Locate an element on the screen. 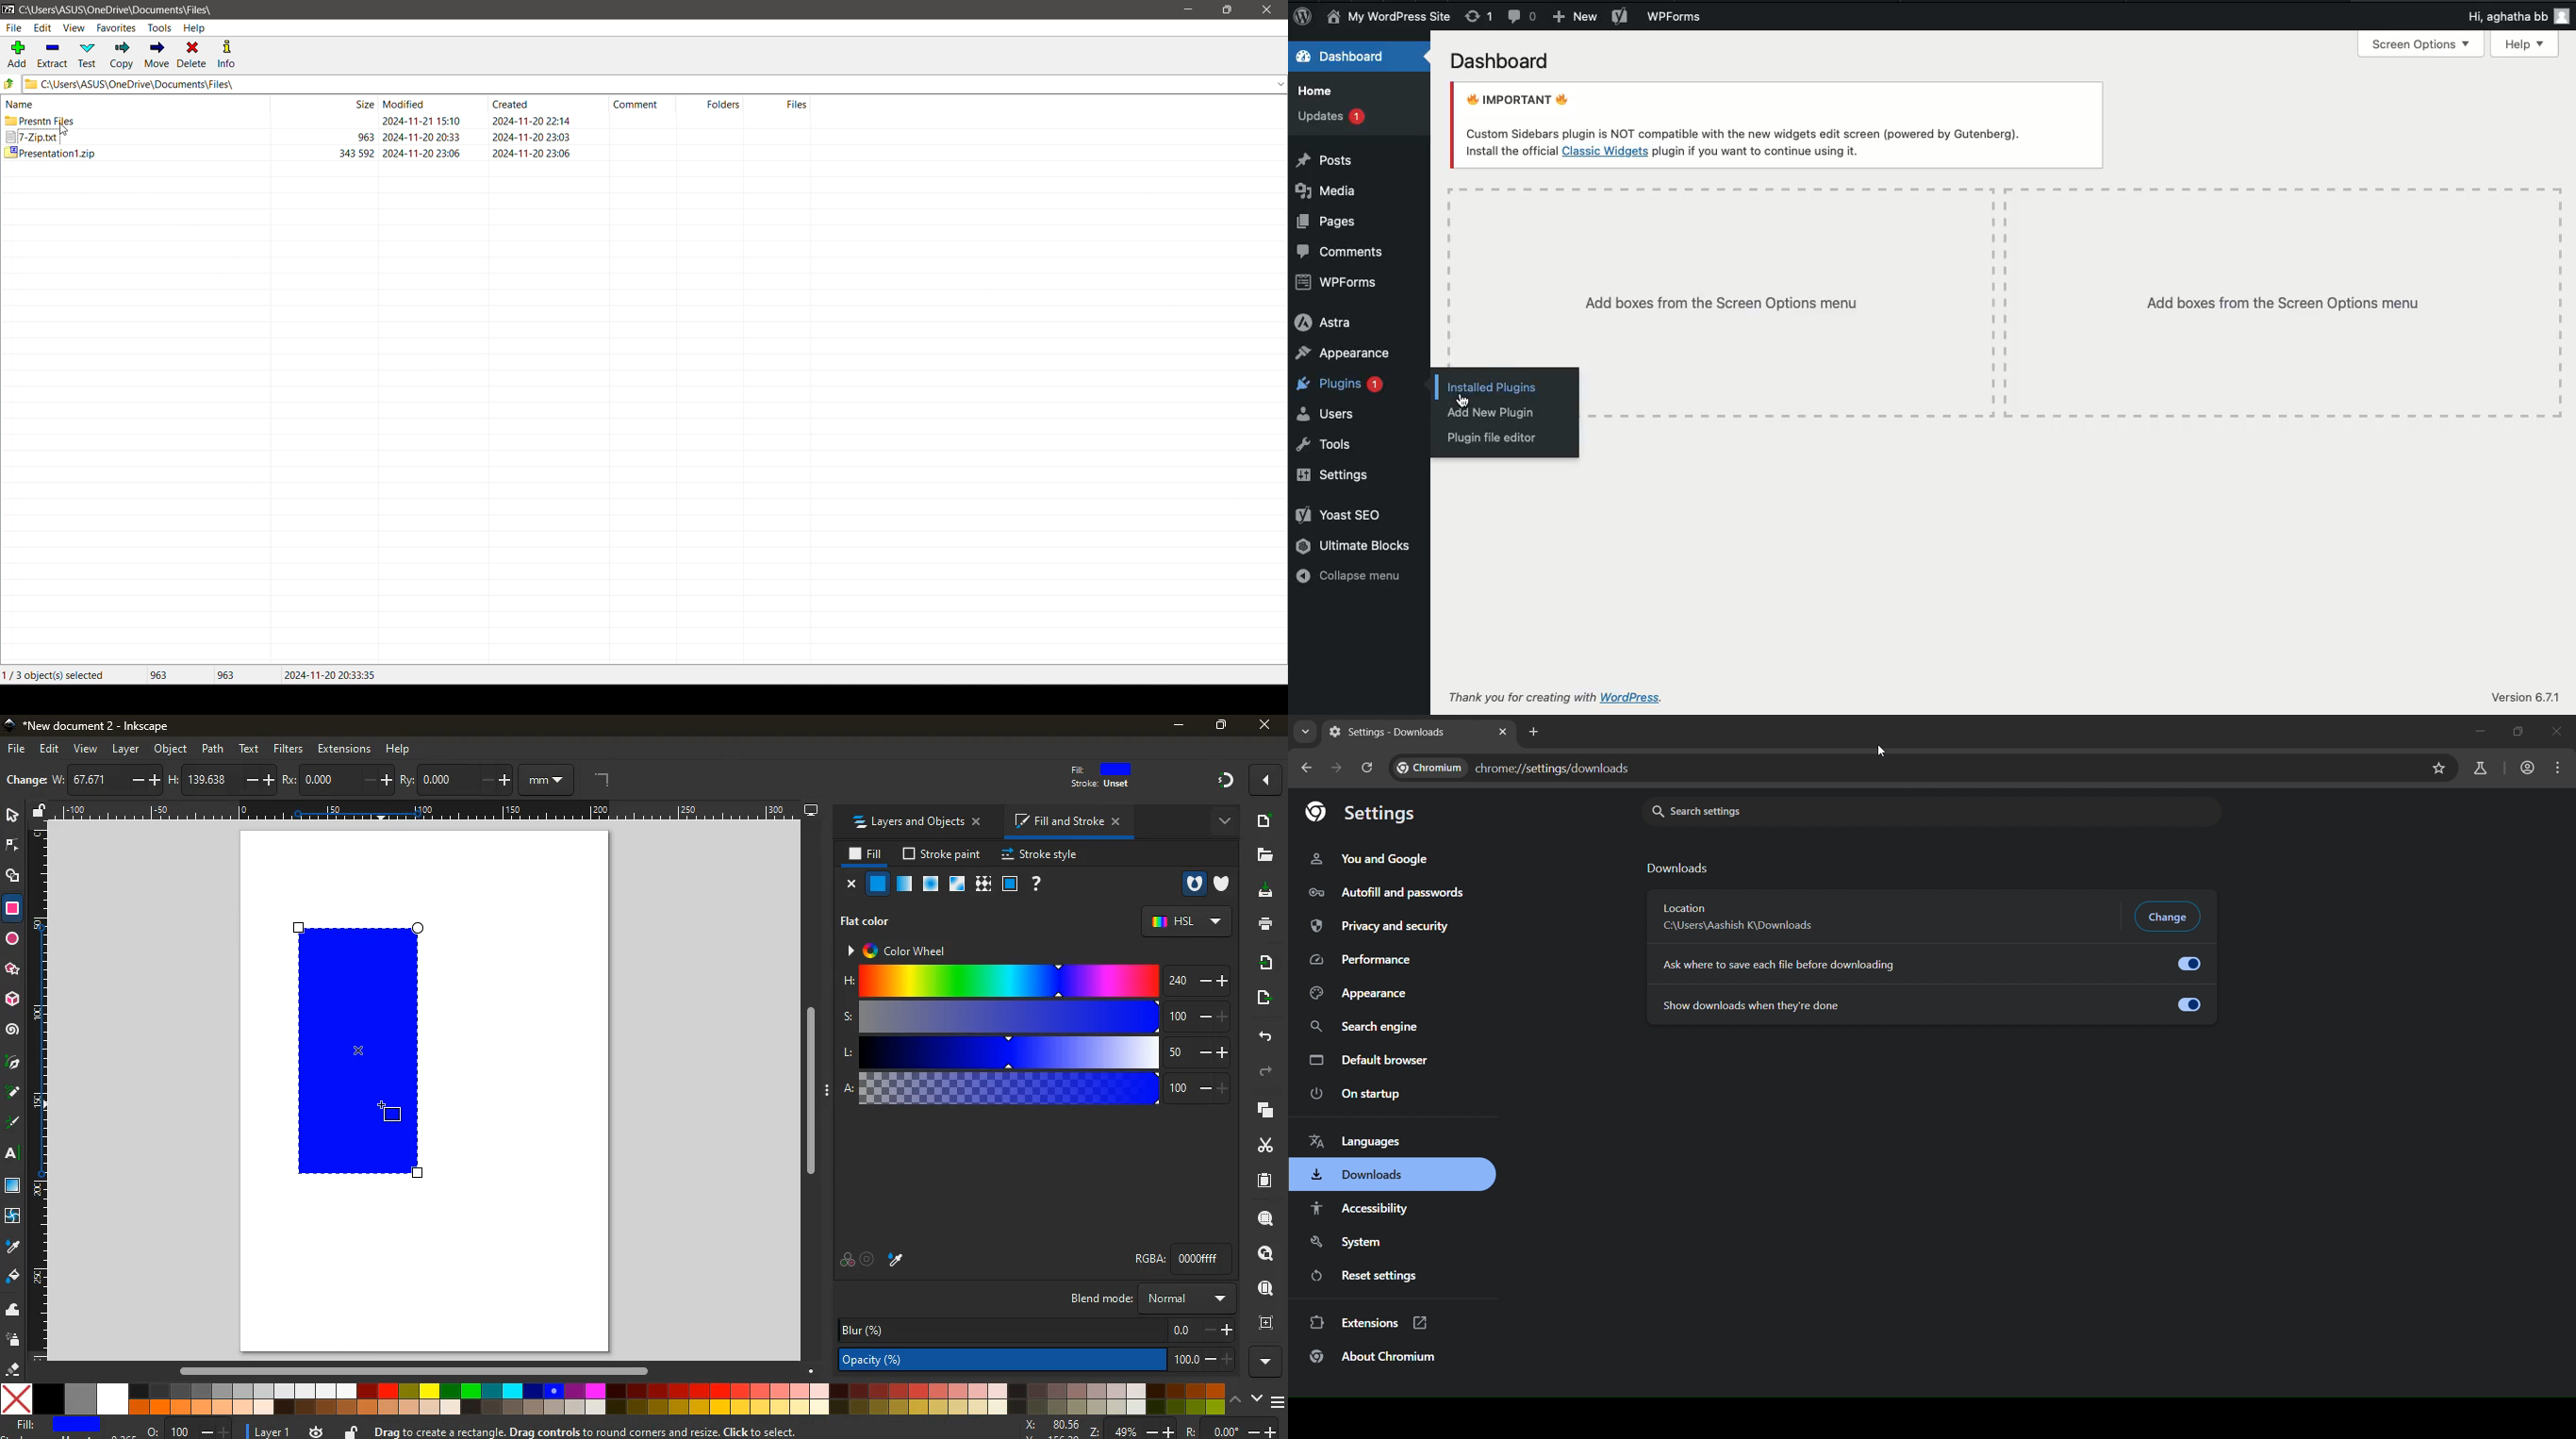  hole is located at coordinates (1193, 883).